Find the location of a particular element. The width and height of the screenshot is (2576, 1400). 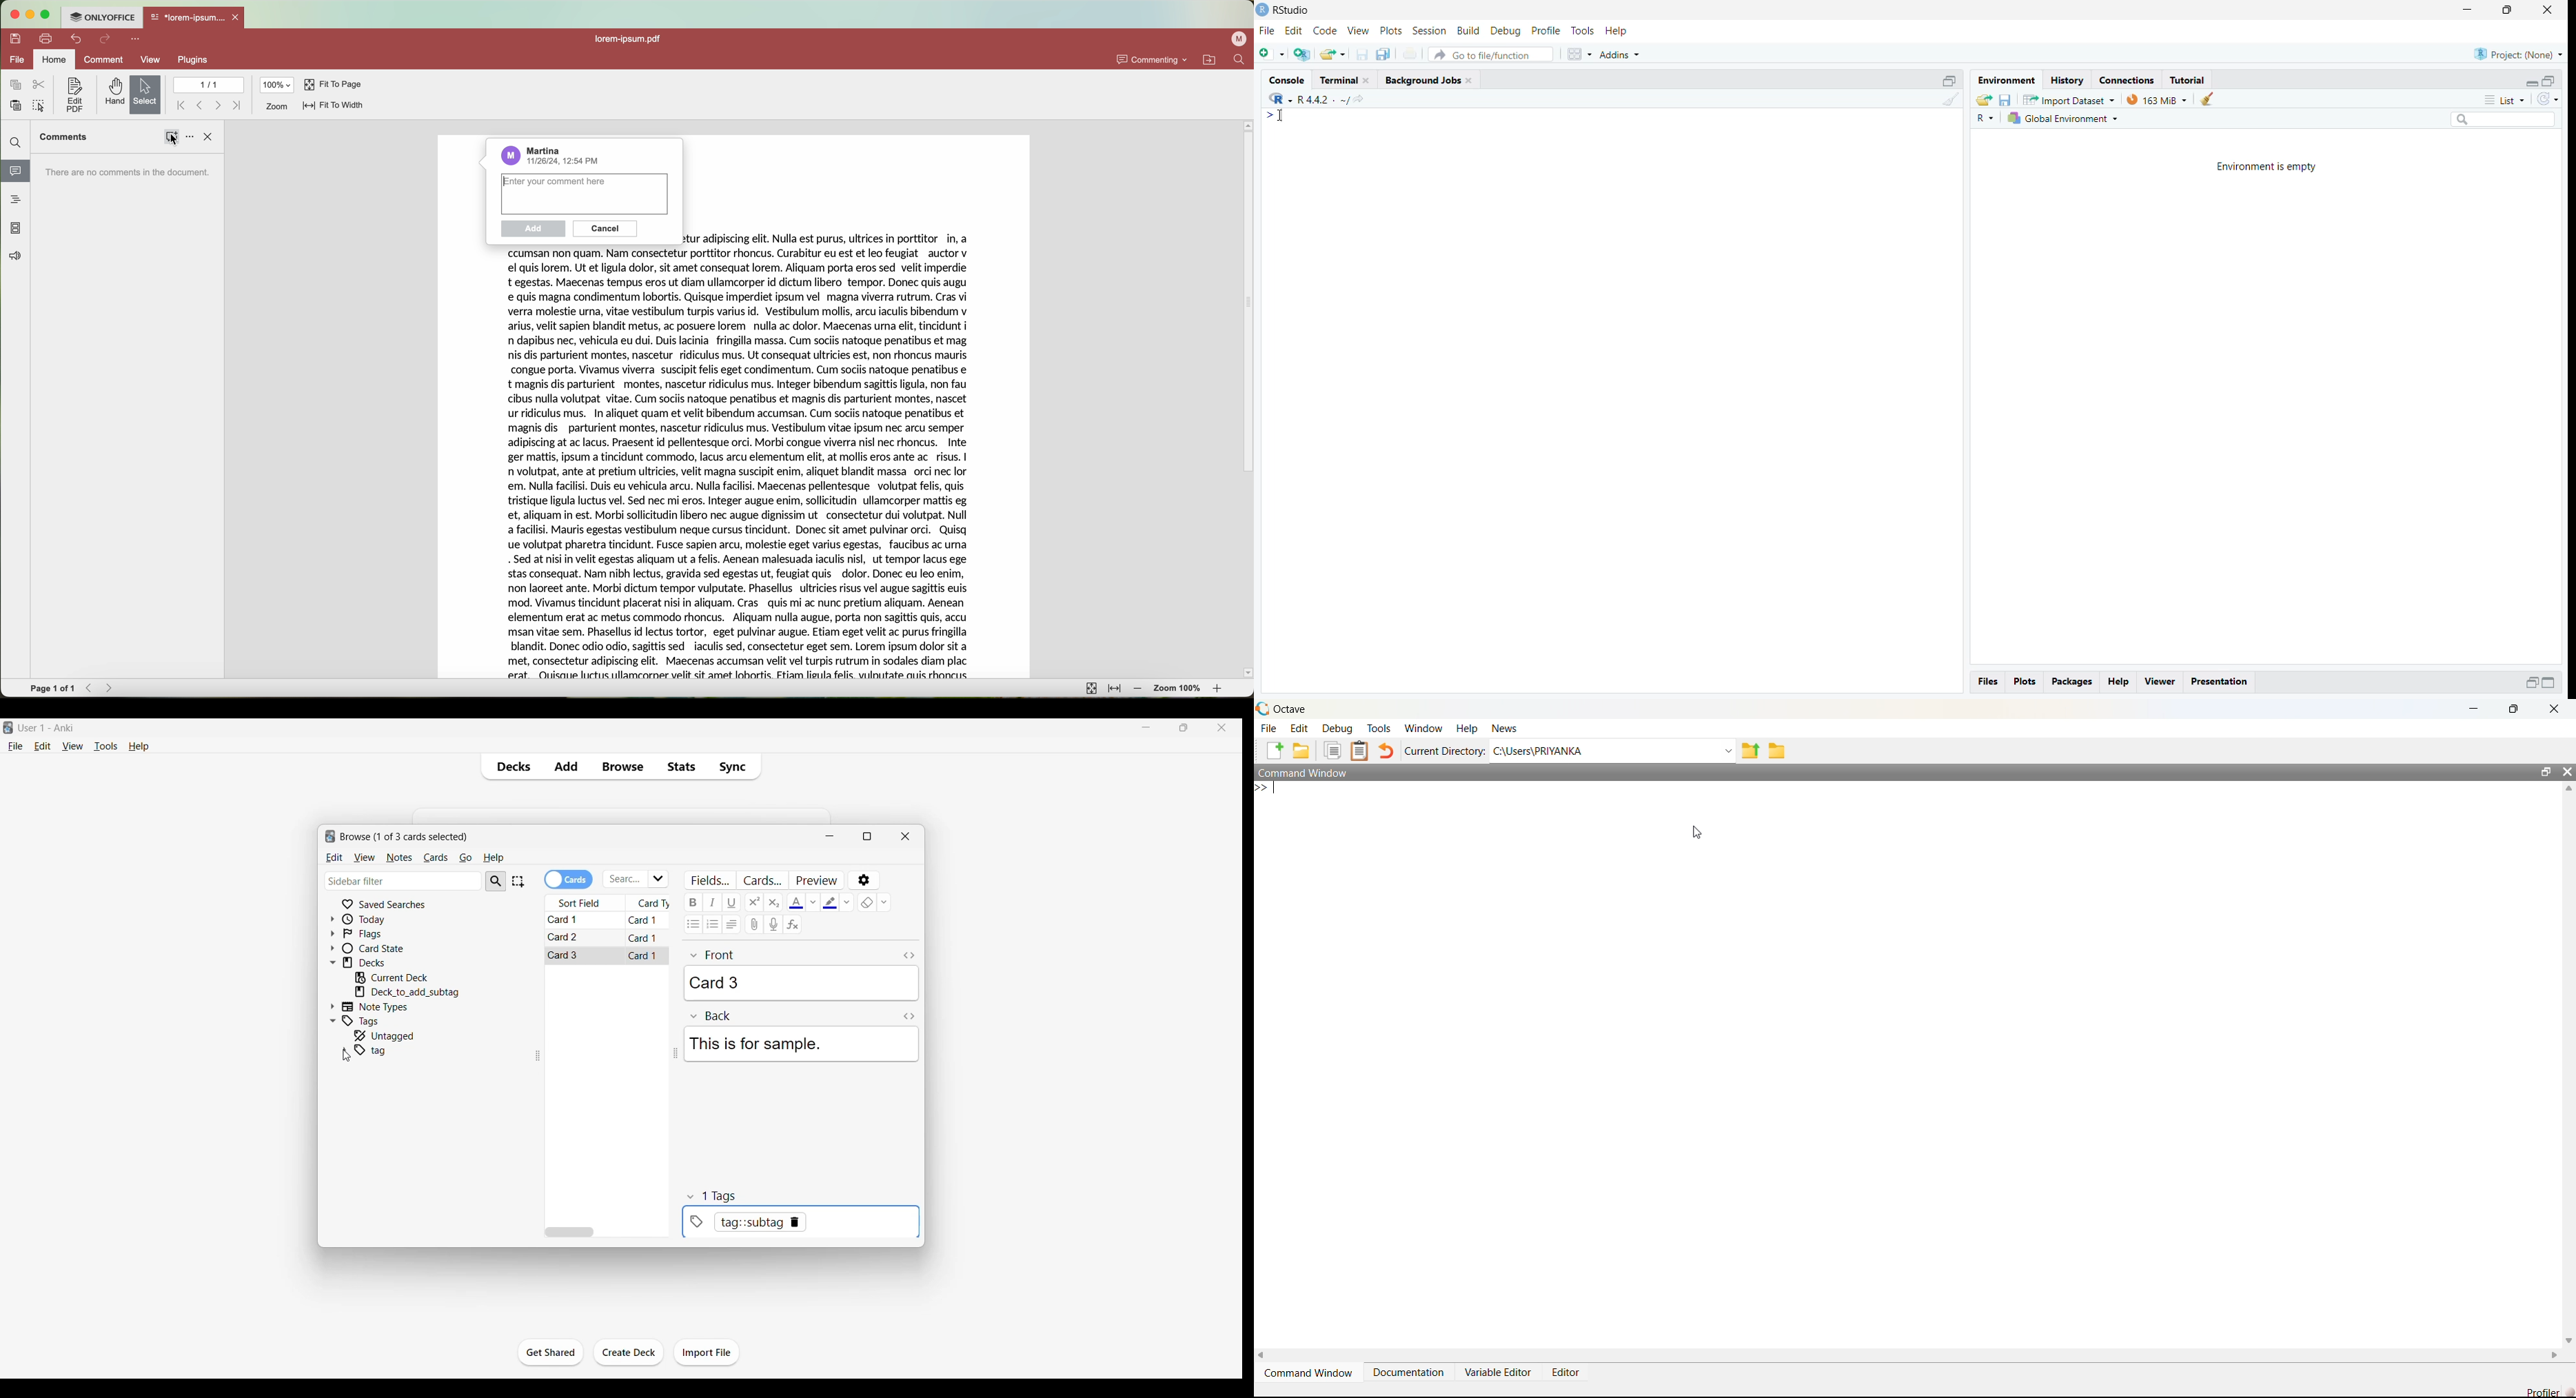

Italic text is located at coordinates (713, 902).